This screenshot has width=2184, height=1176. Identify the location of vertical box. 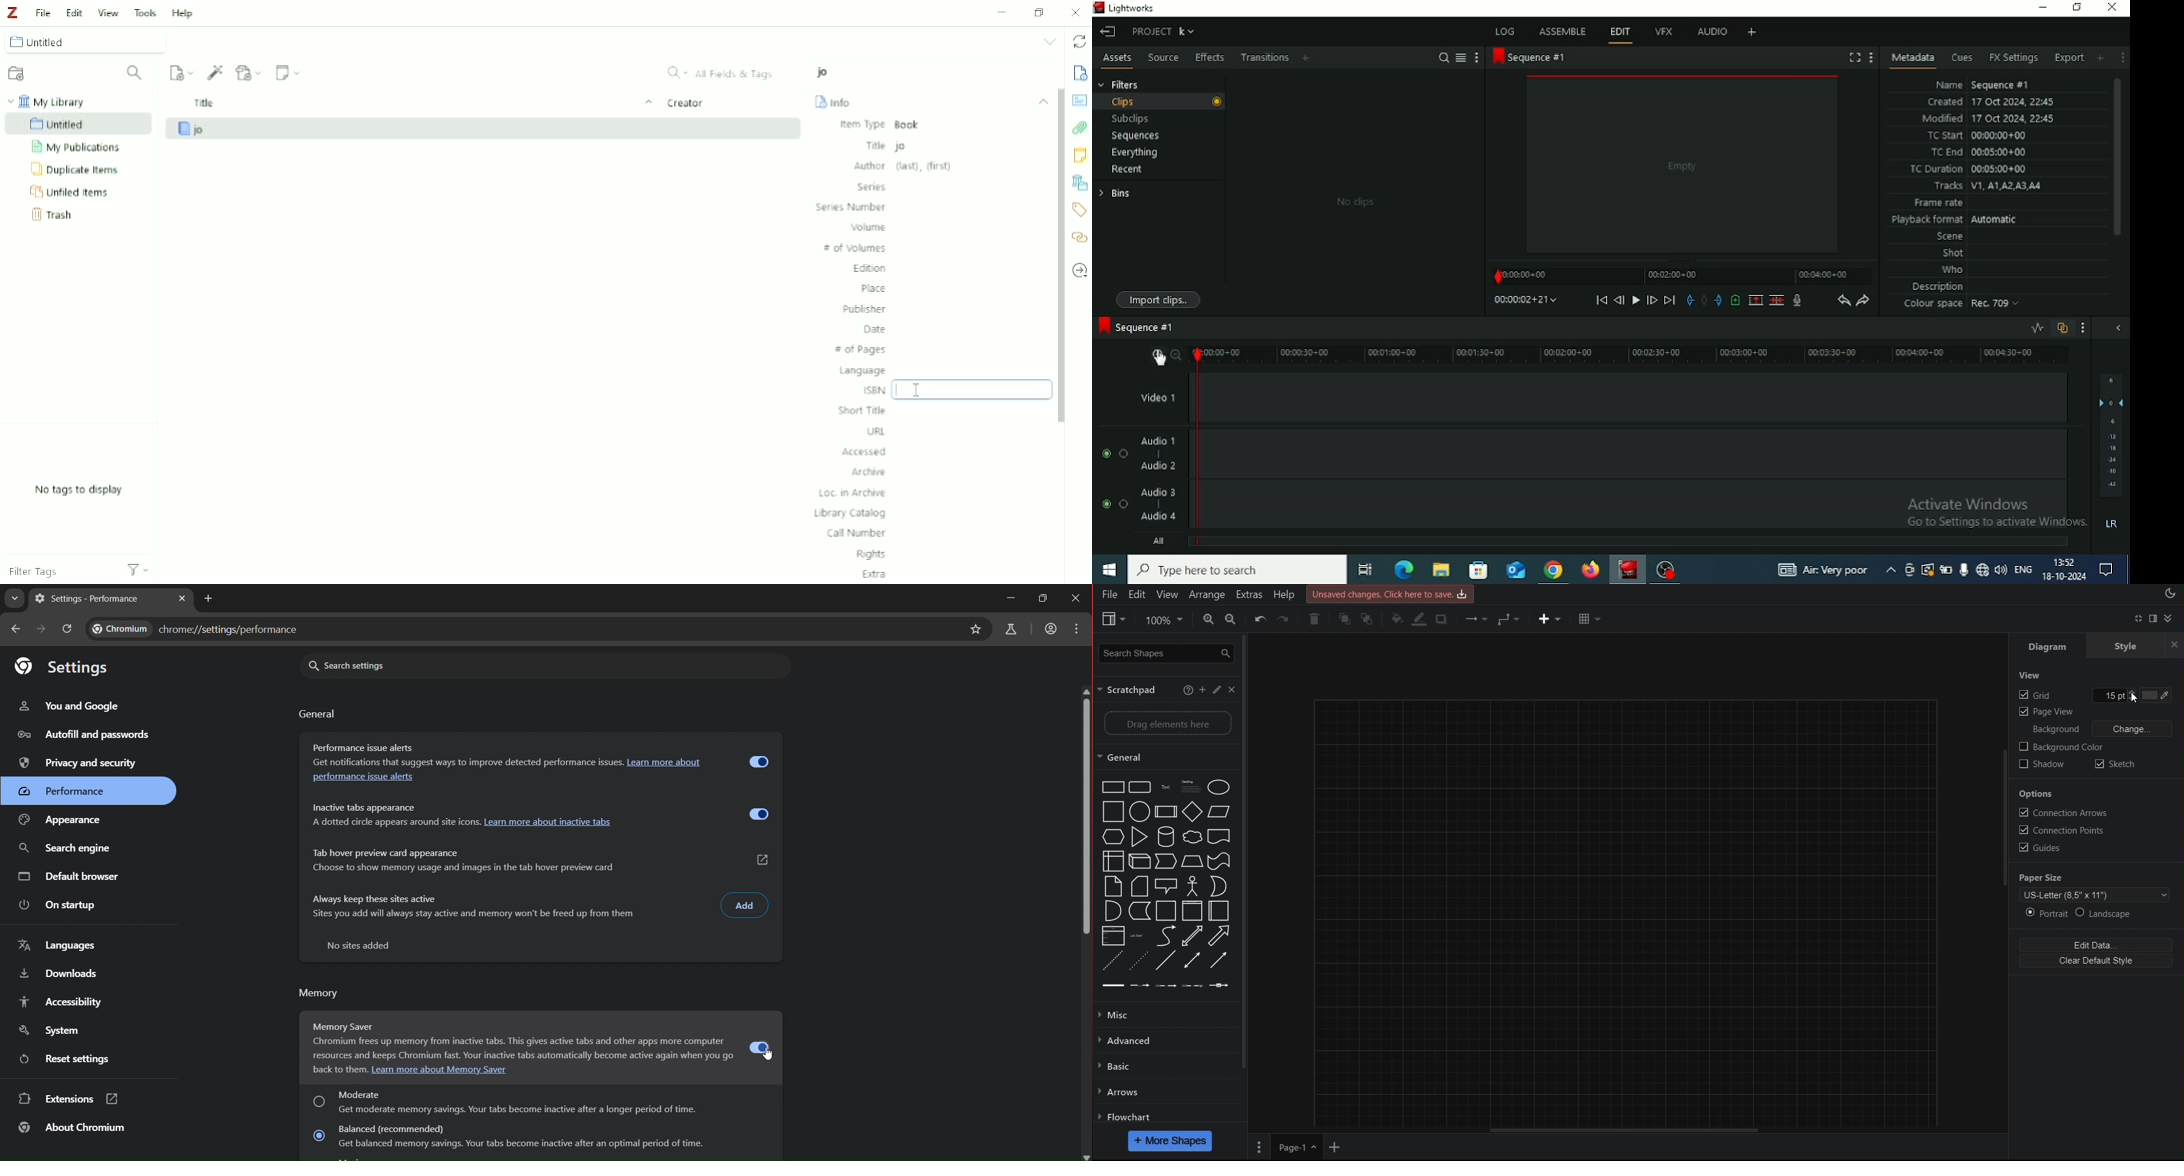
(1165, 911).